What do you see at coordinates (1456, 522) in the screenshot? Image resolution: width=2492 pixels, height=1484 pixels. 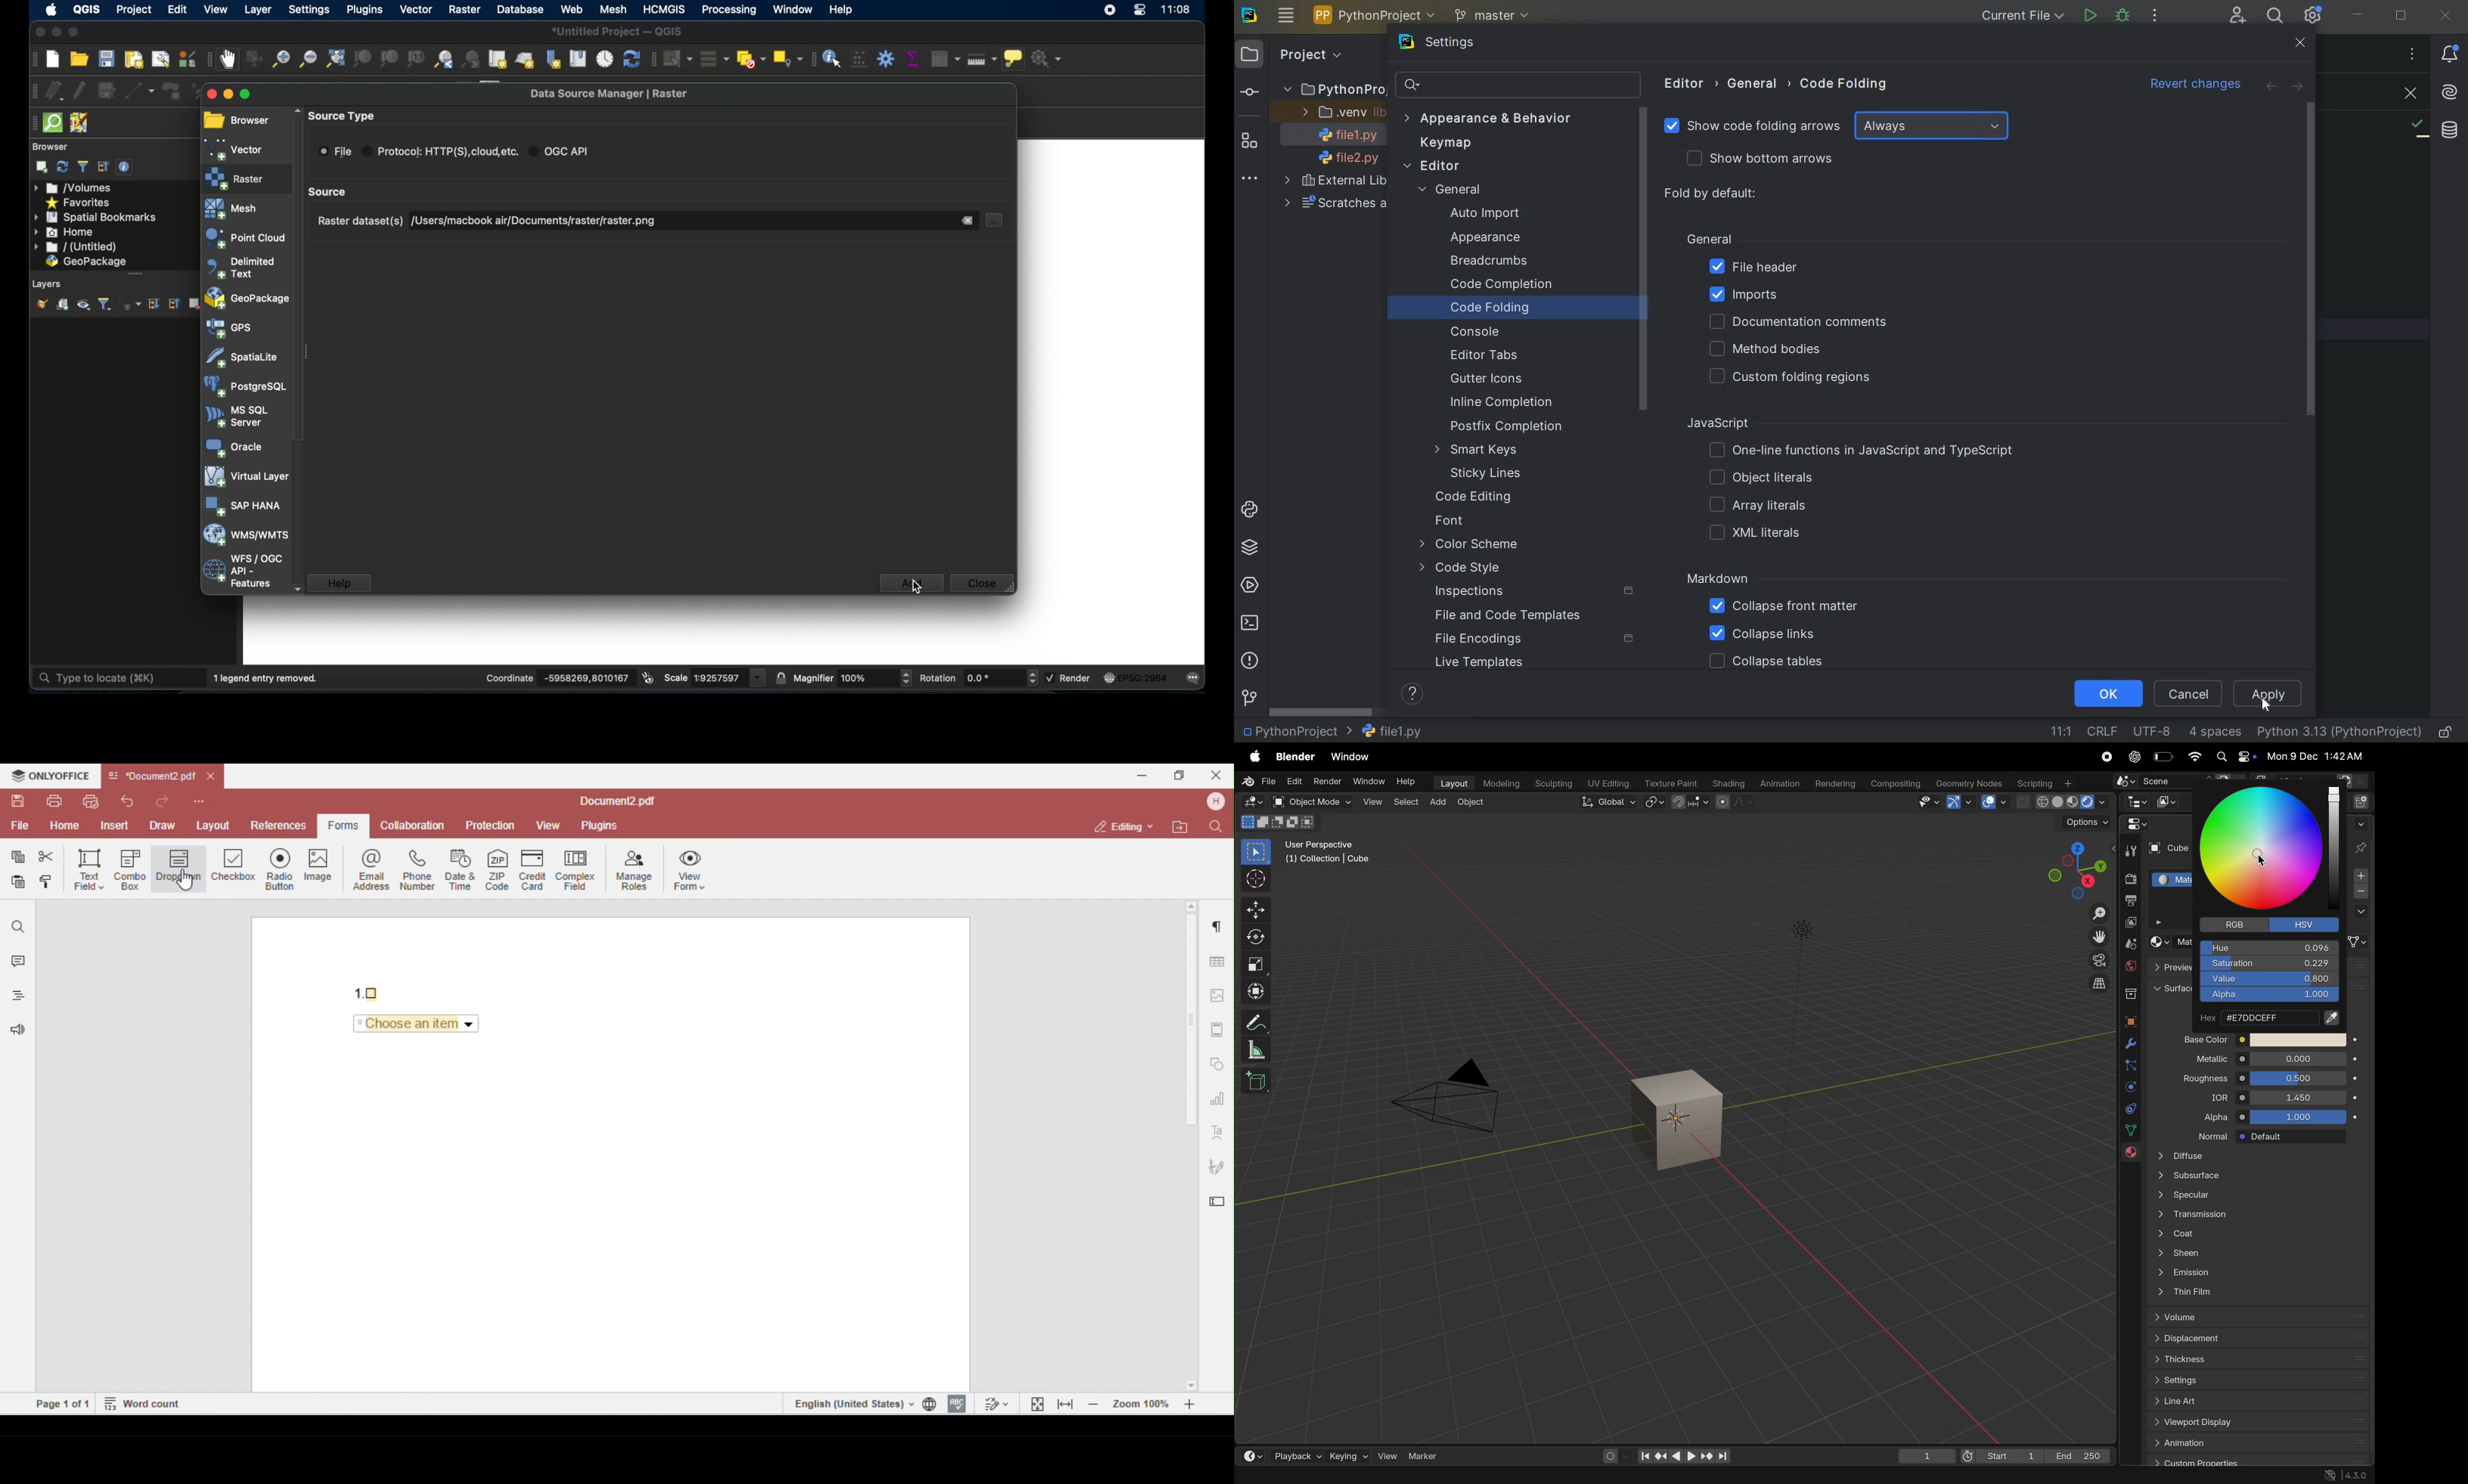 I see `FONT` at bounding box center [1456, 522].